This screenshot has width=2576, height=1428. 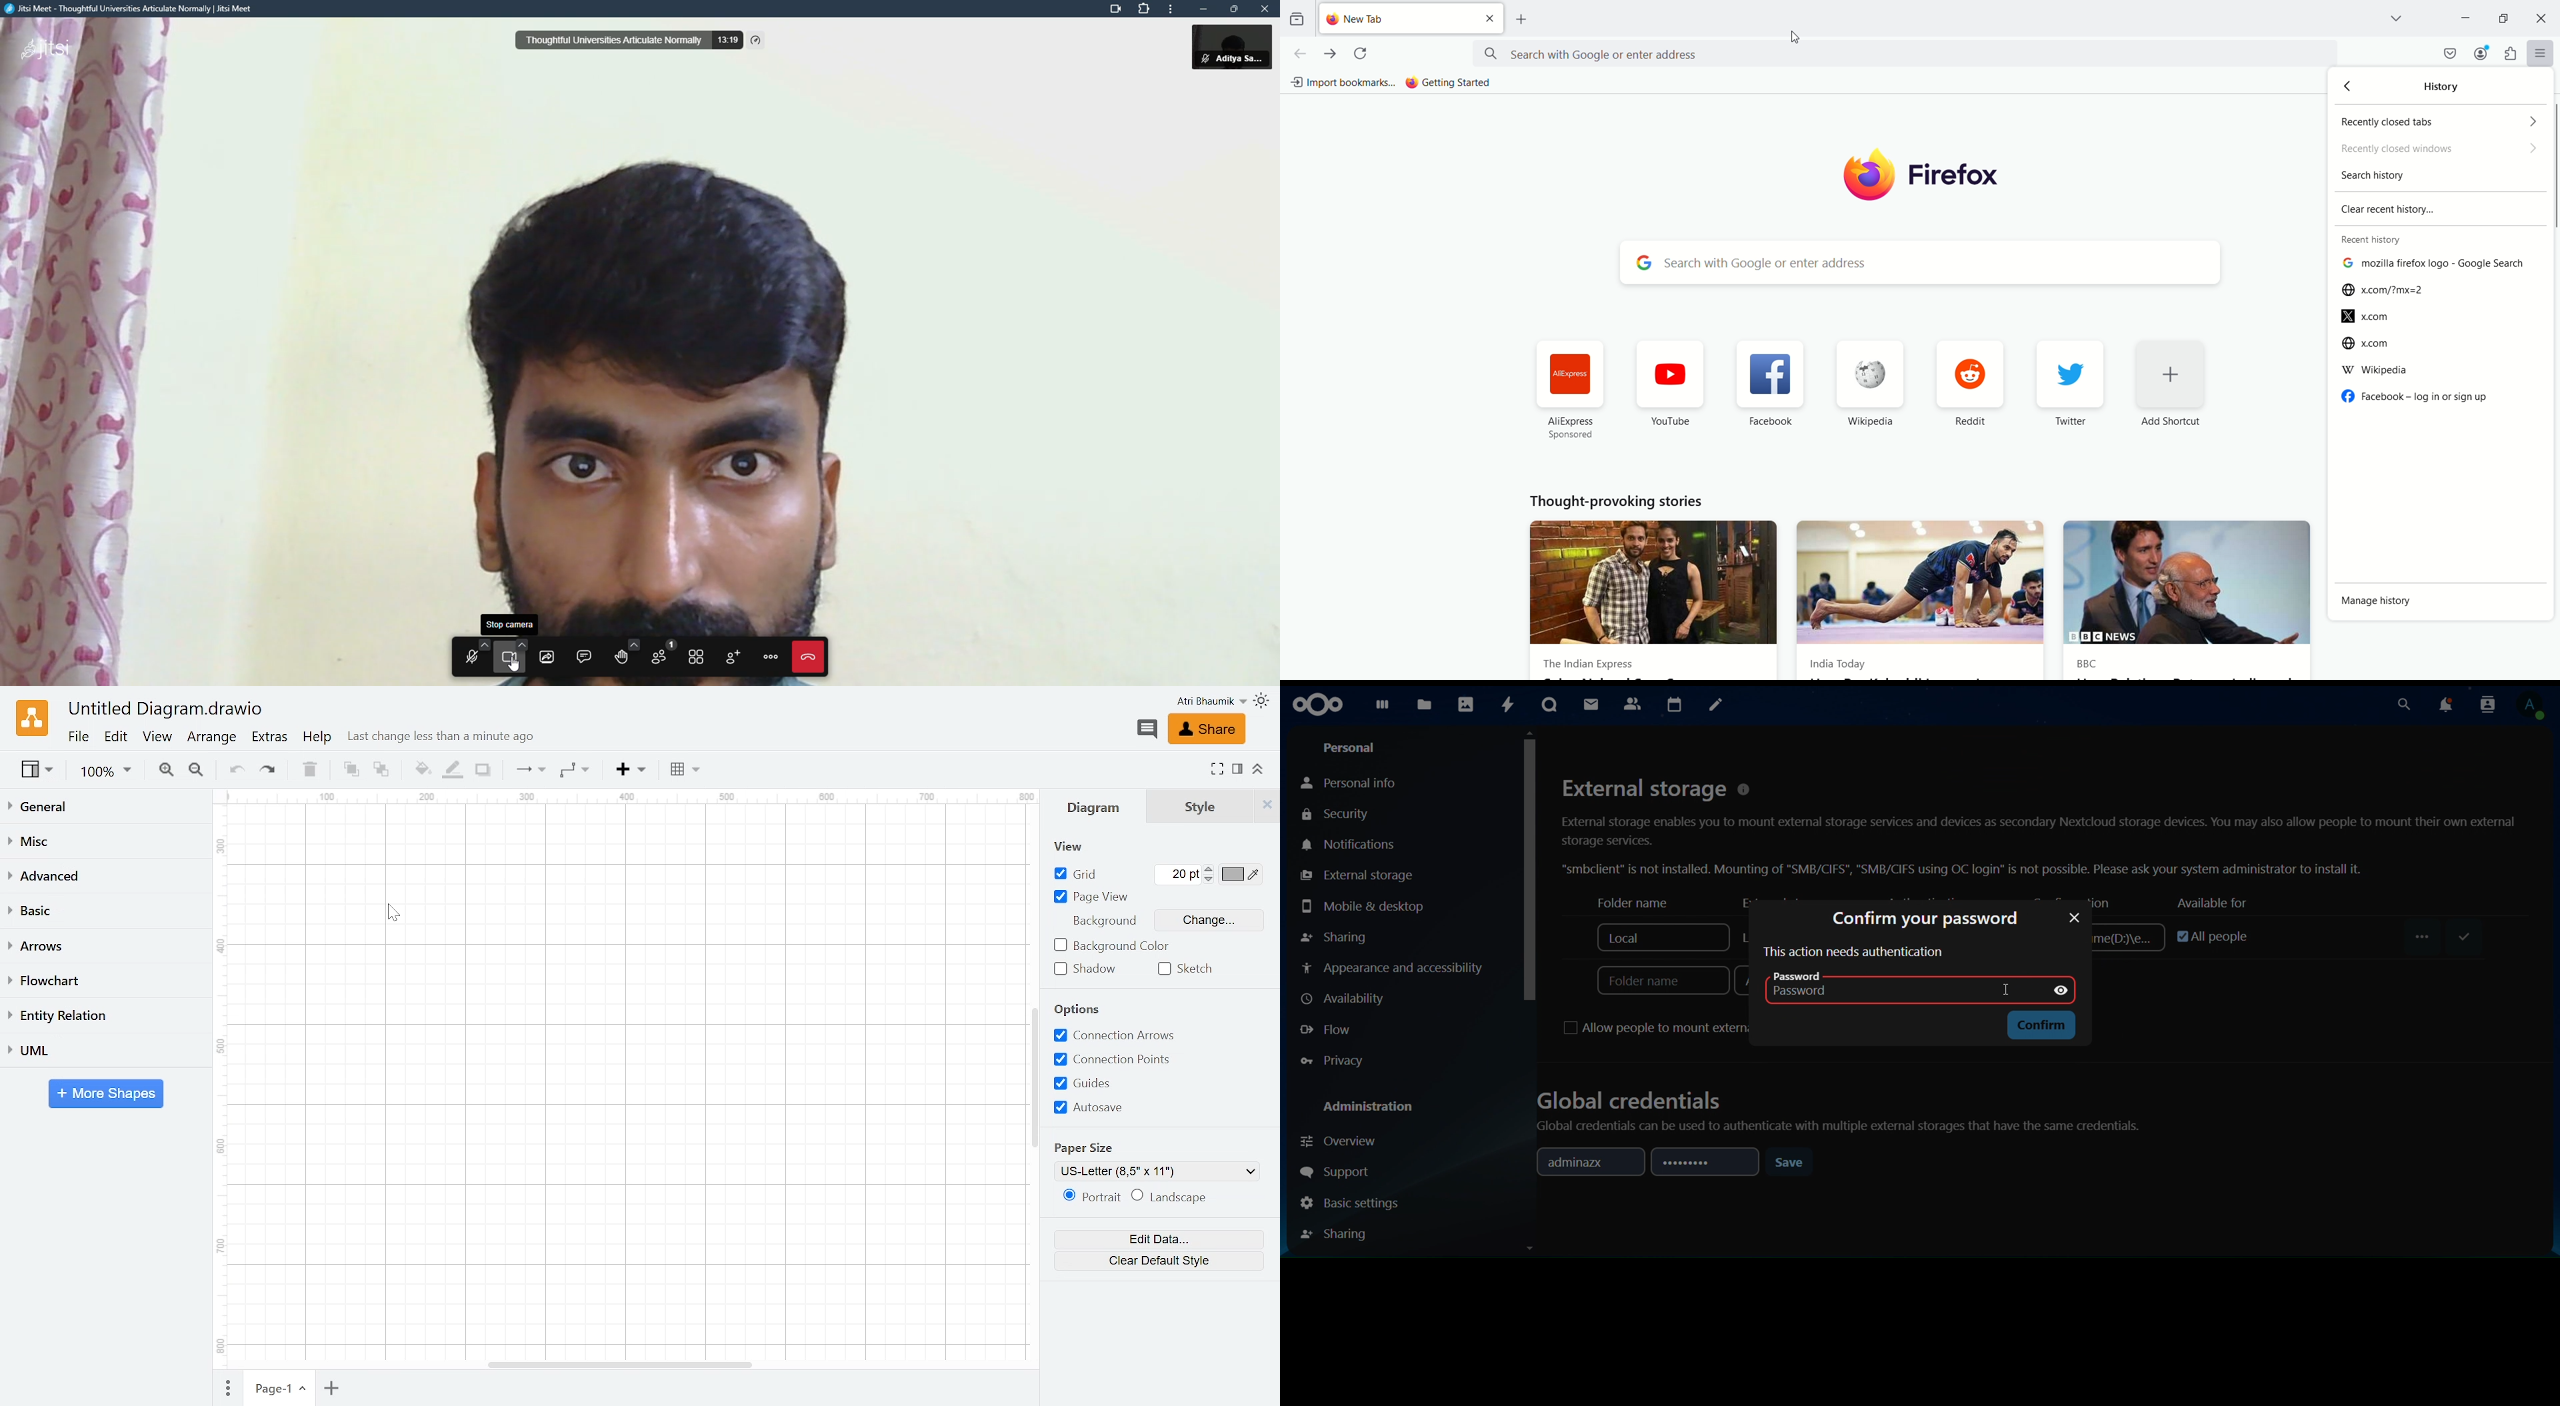 What do you see at coordinates (529, 771) in the screenshot?
I see `Connection` at bounding box center [529, 771].